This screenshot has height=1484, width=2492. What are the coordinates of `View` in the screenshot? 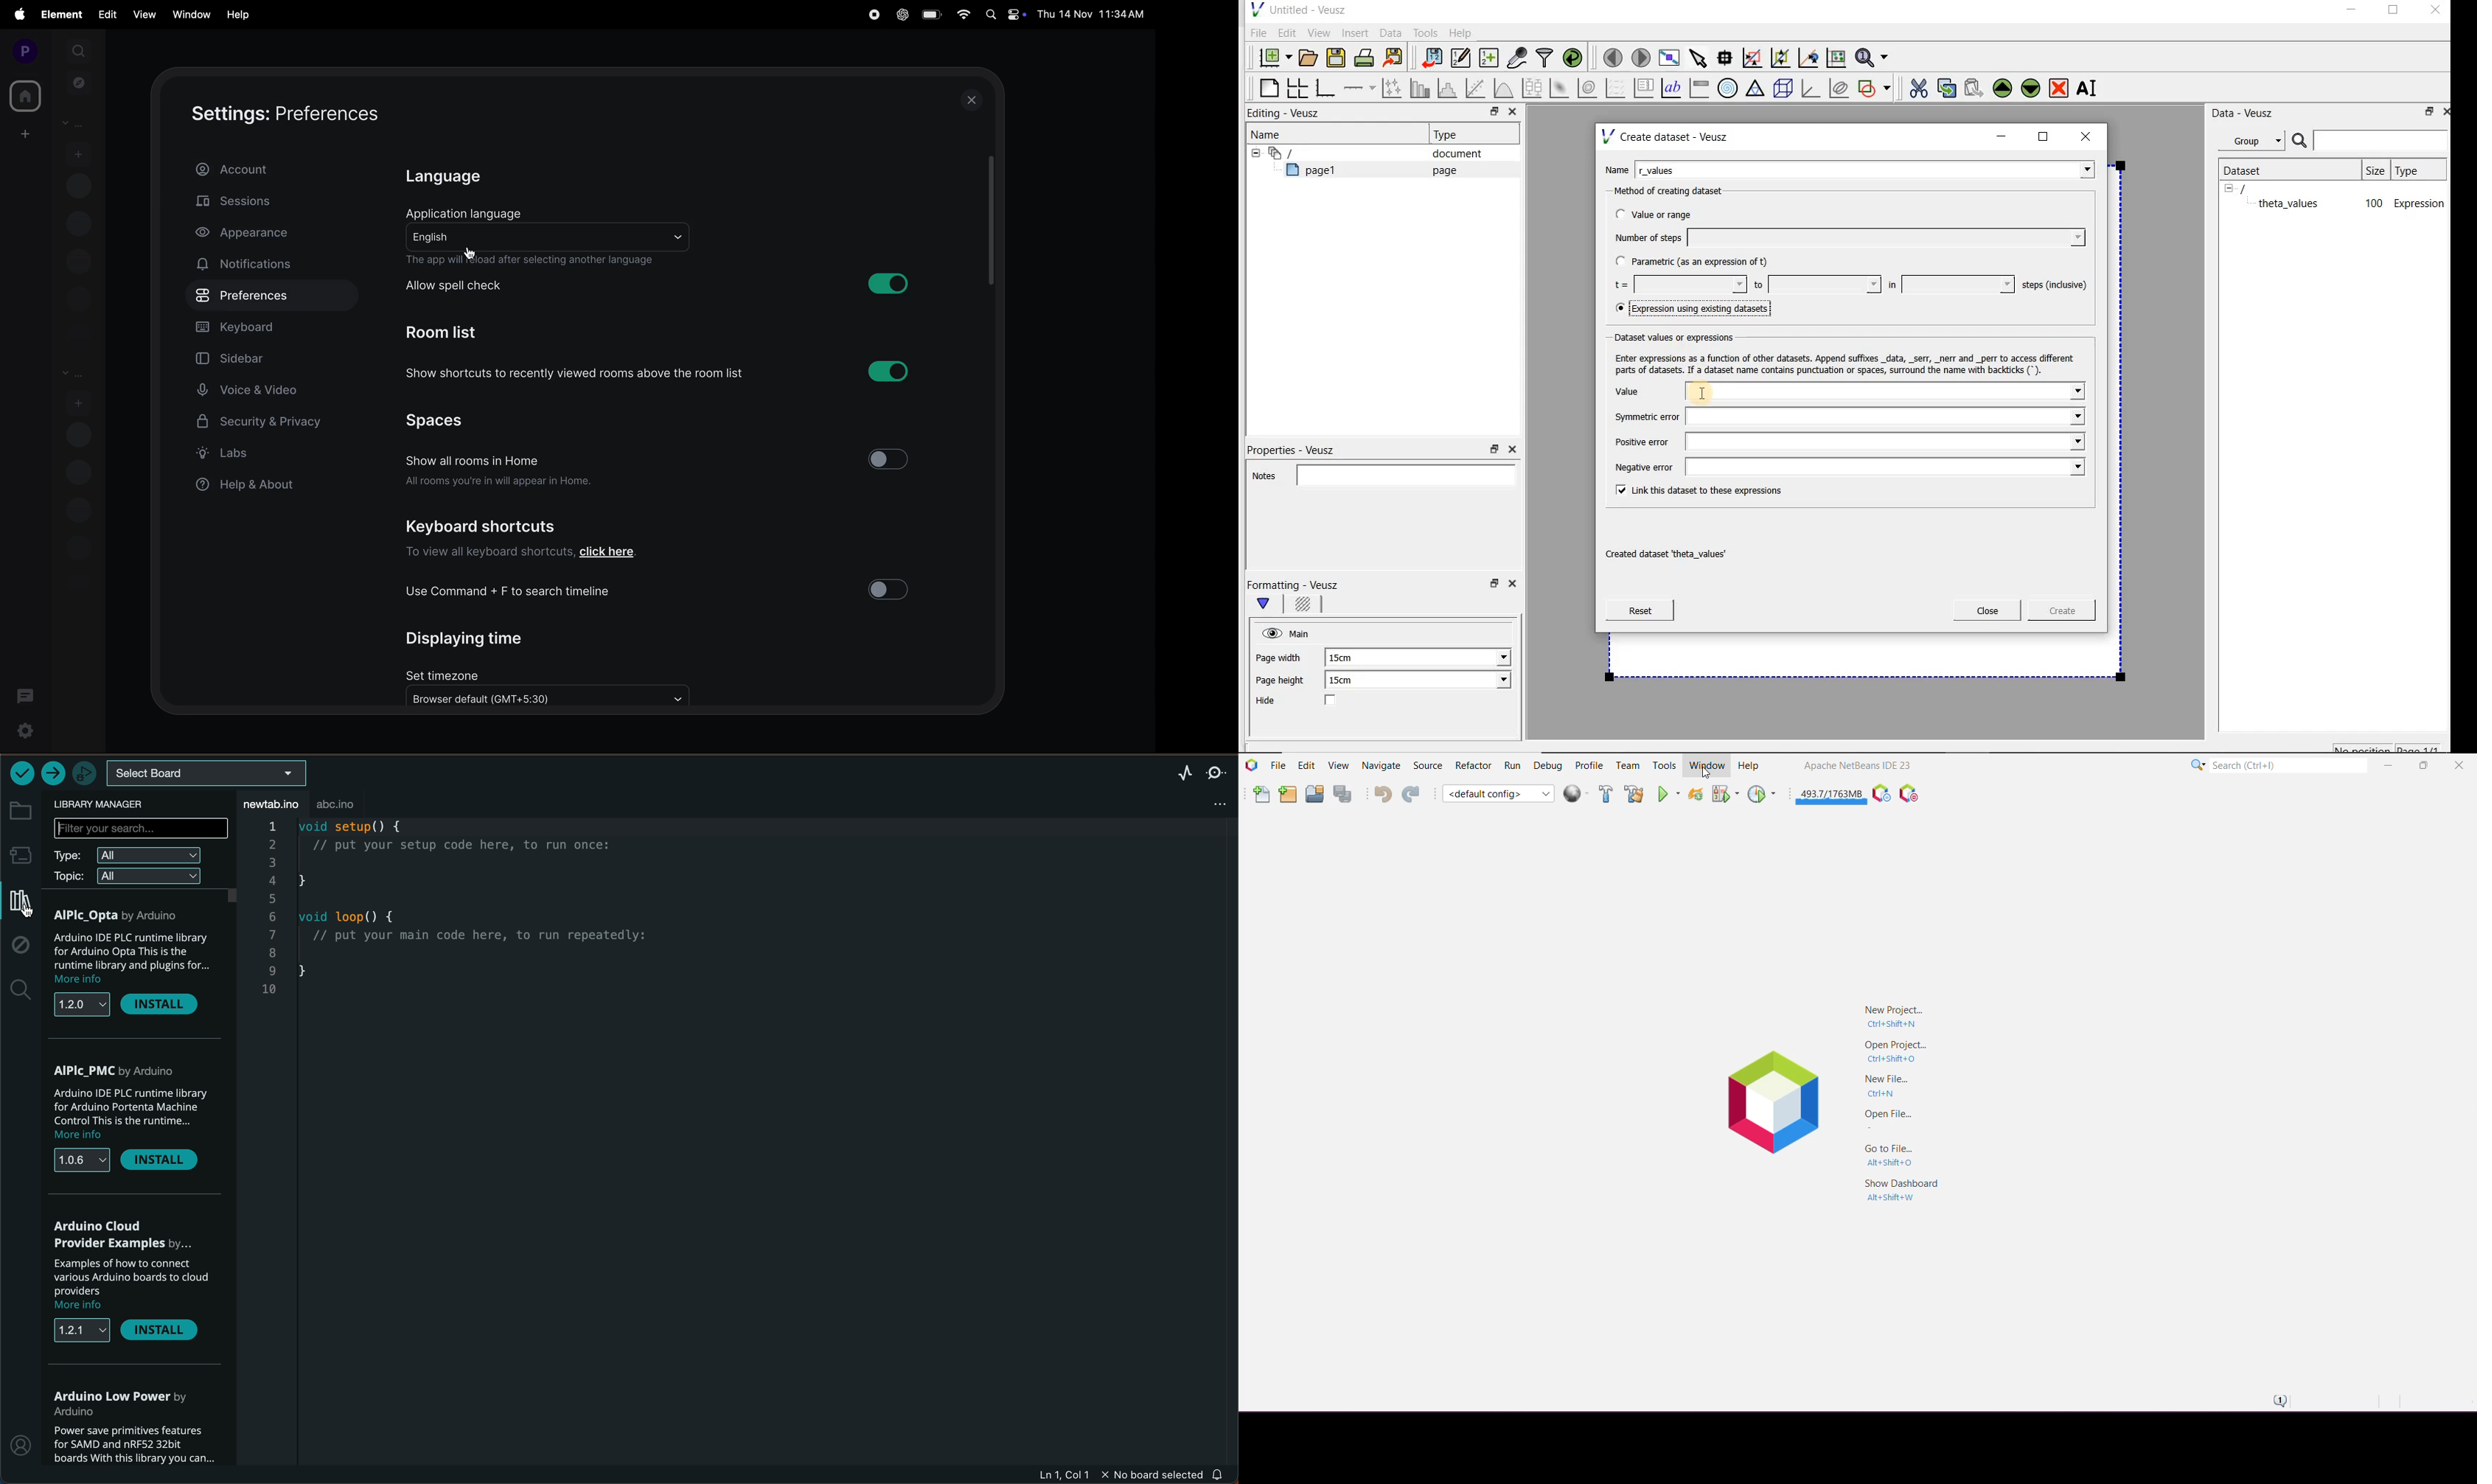 It's located at (1319, 31).